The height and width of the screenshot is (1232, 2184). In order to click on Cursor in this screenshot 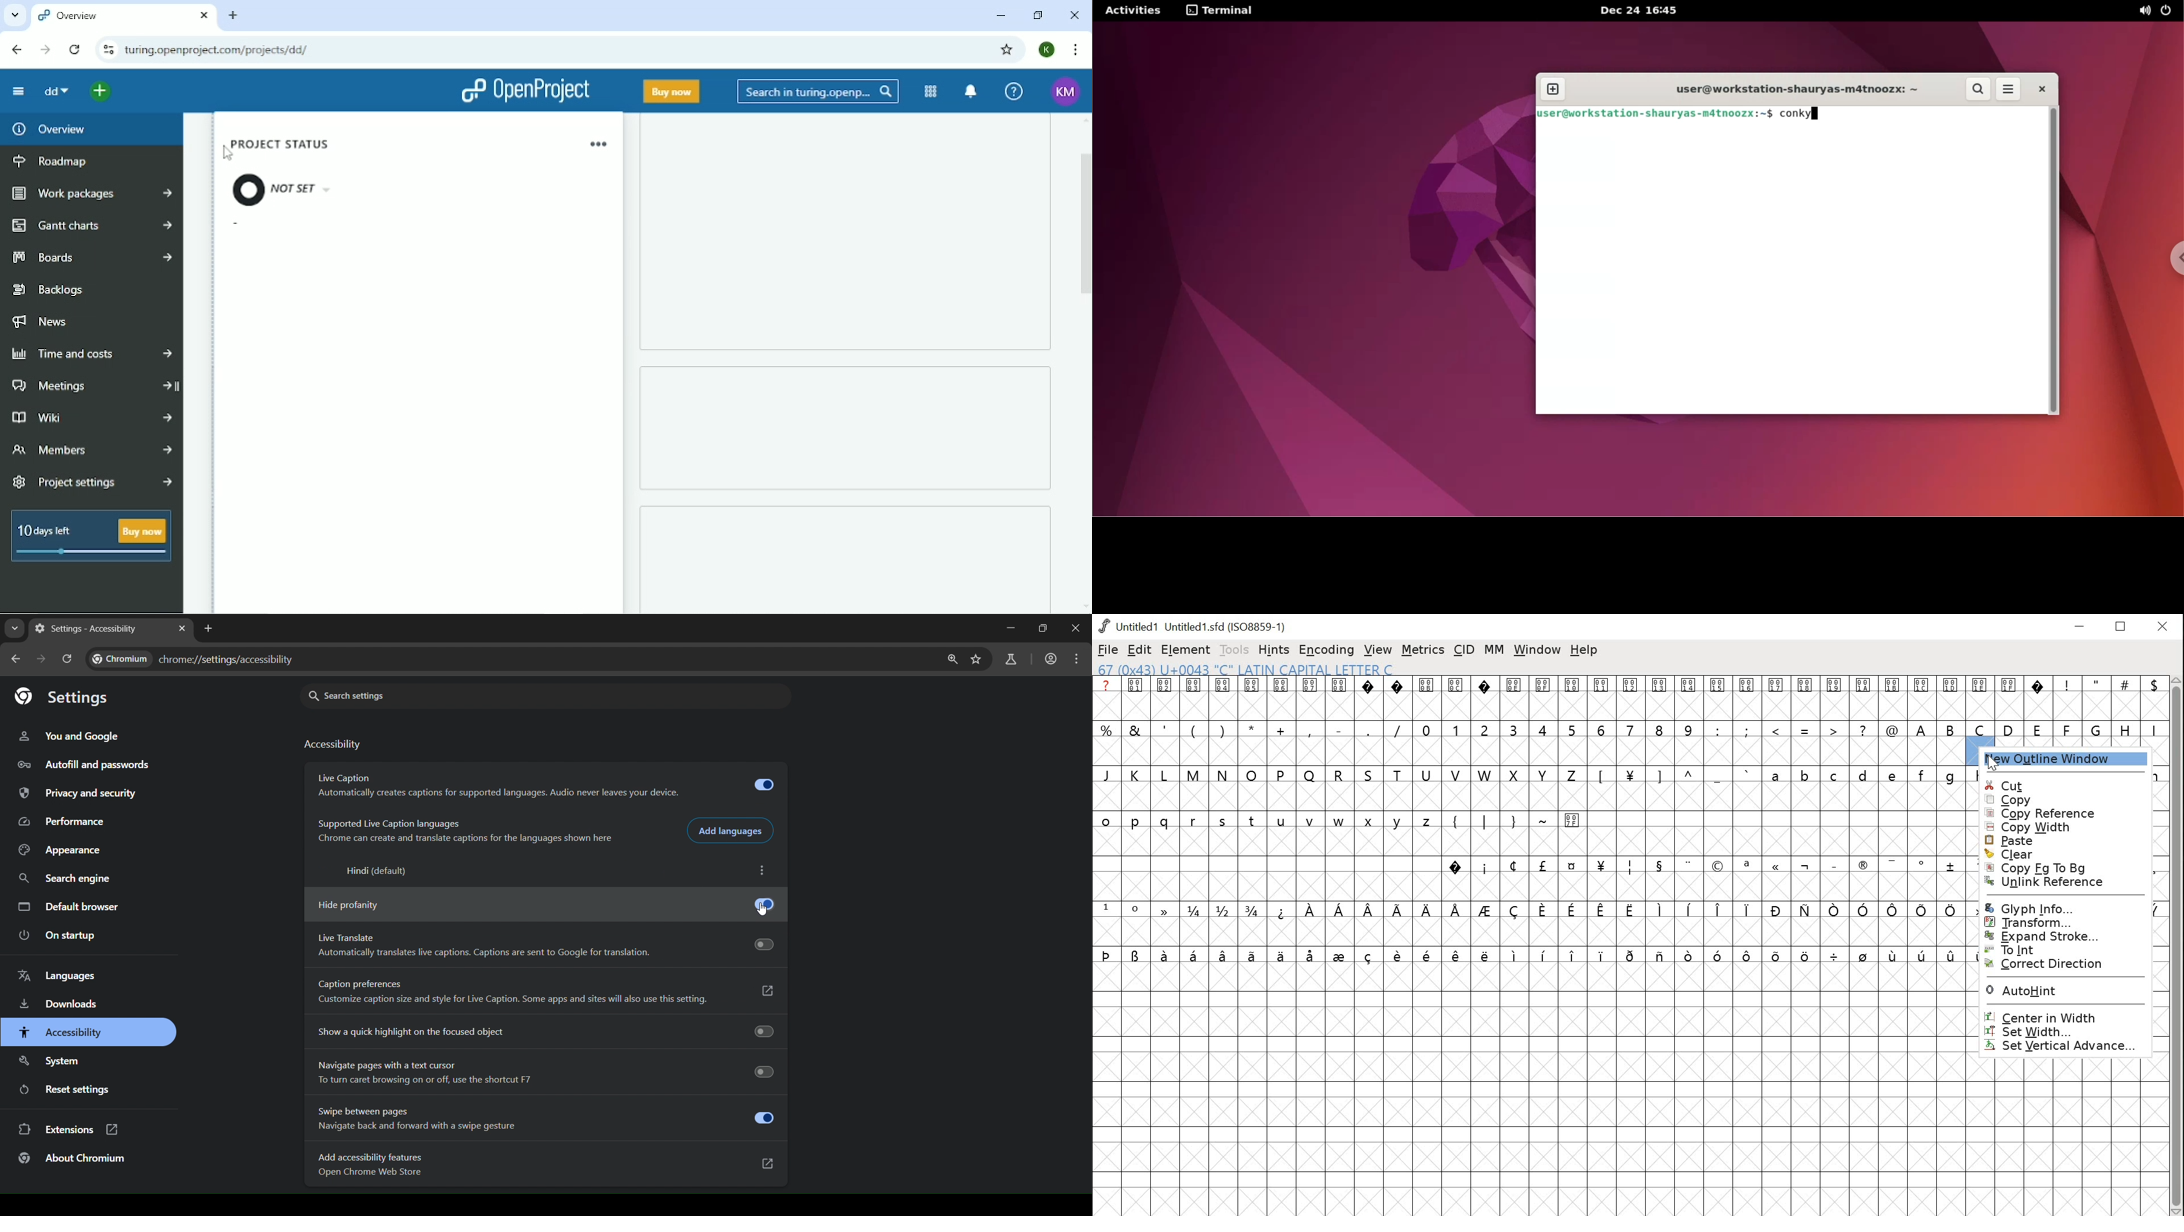, I will do `click(226, 154)`.